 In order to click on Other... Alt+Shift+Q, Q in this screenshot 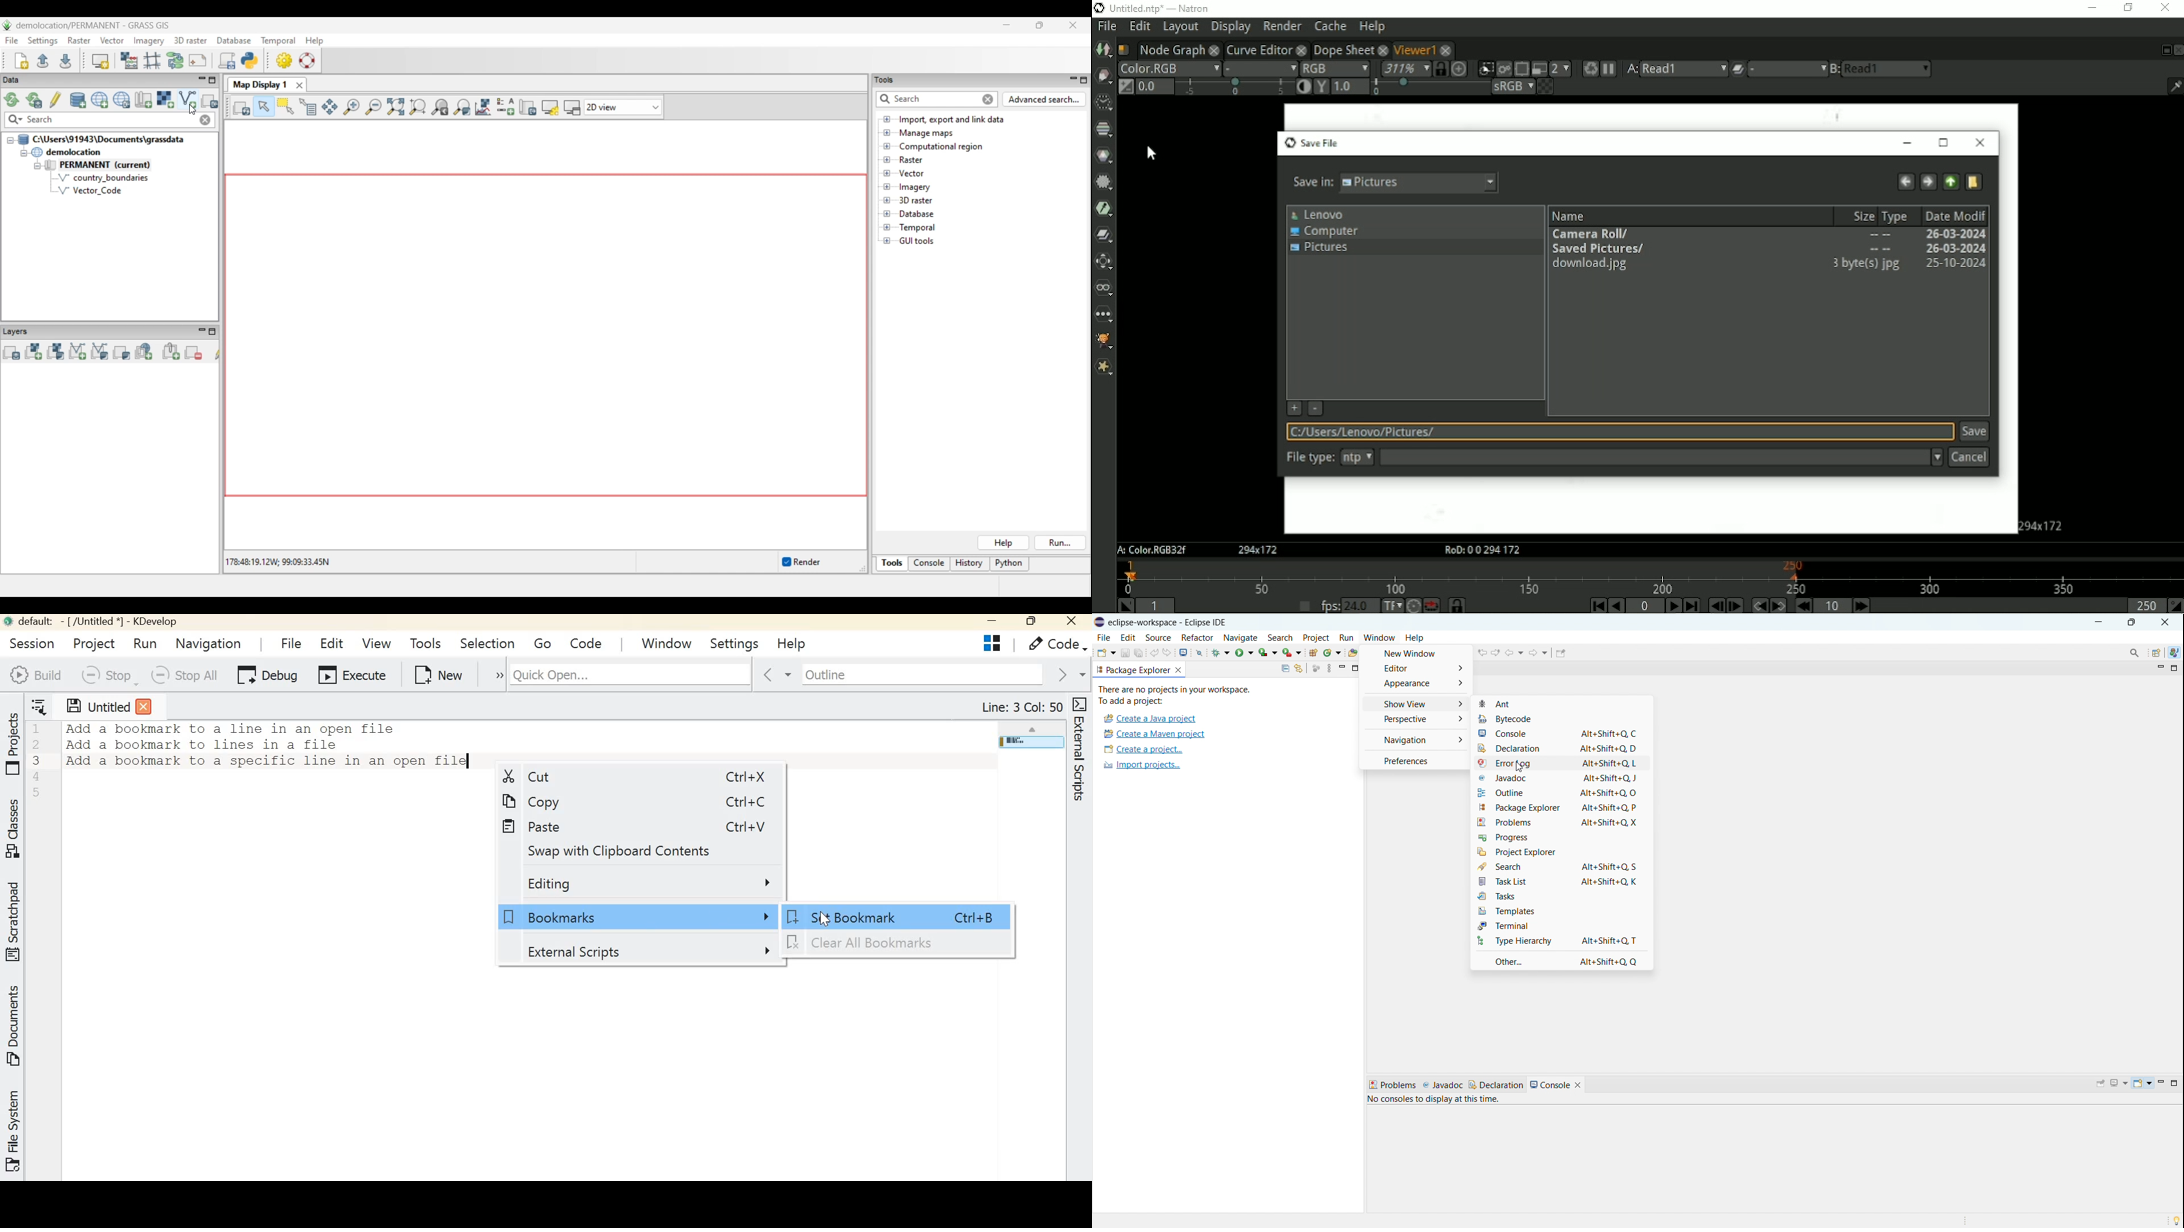, I will do `click(1567, 961)`.